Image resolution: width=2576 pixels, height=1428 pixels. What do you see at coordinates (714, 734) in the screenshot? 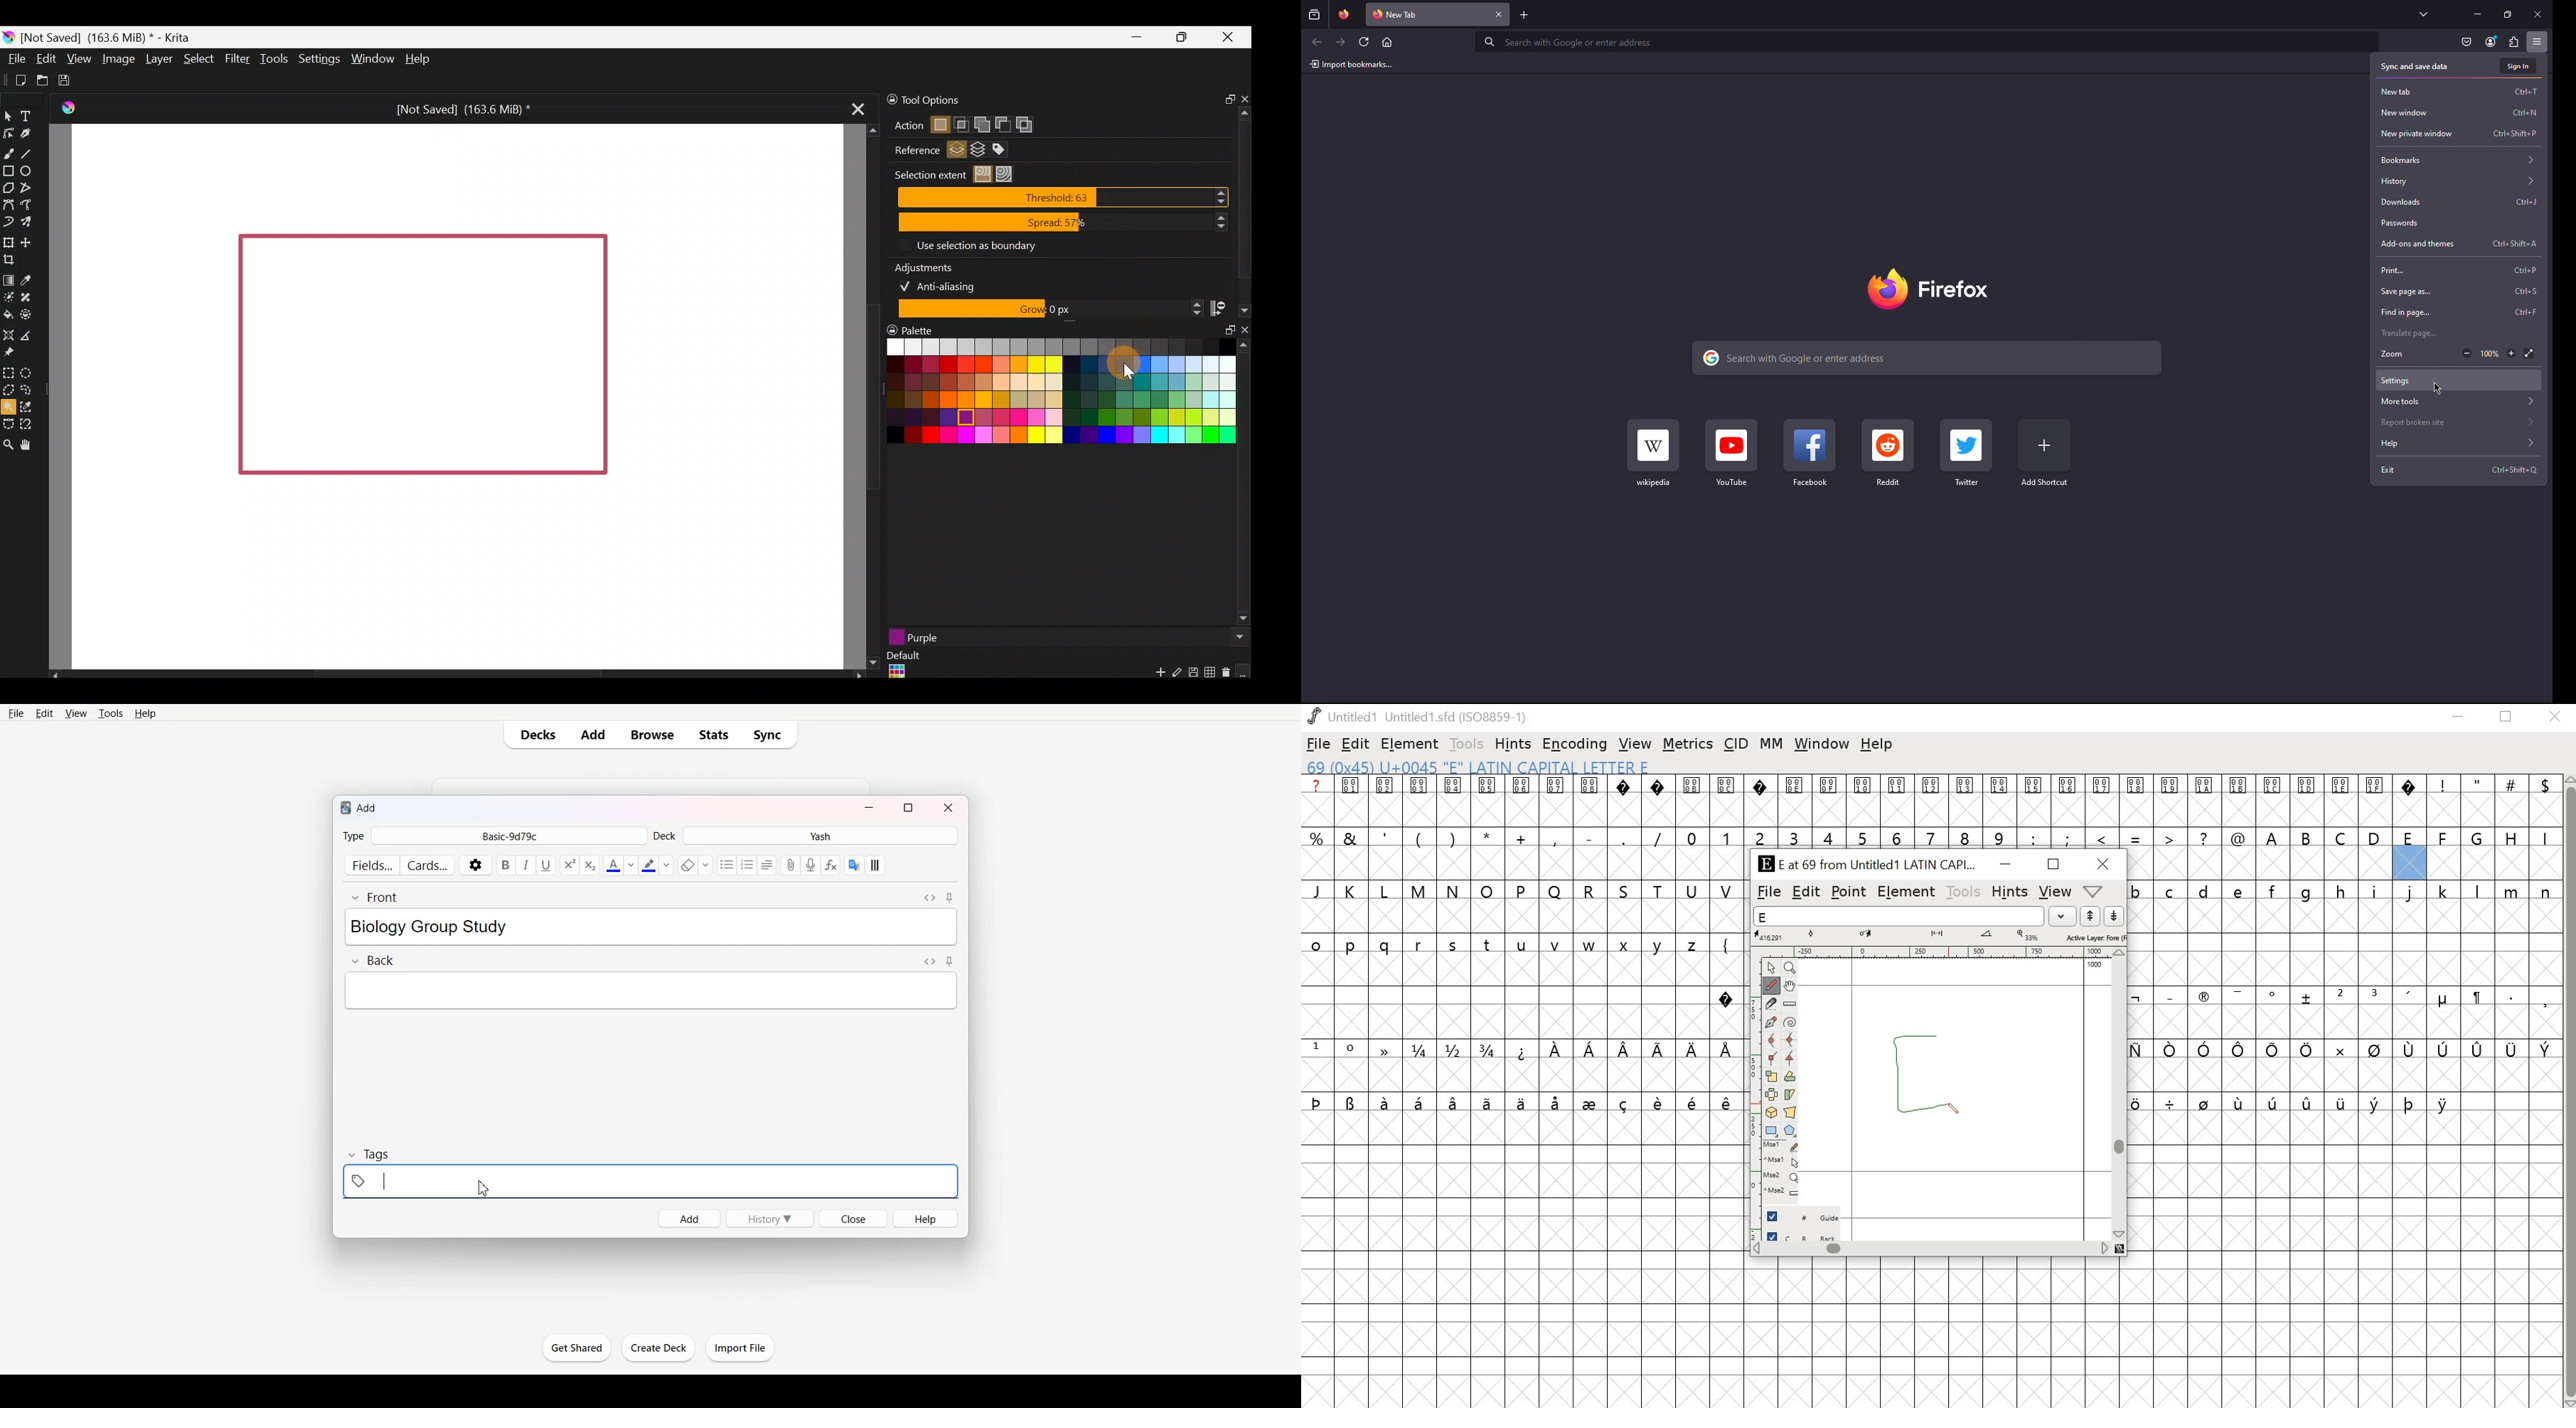
I see `Stats` at bounding box center [714, 734].